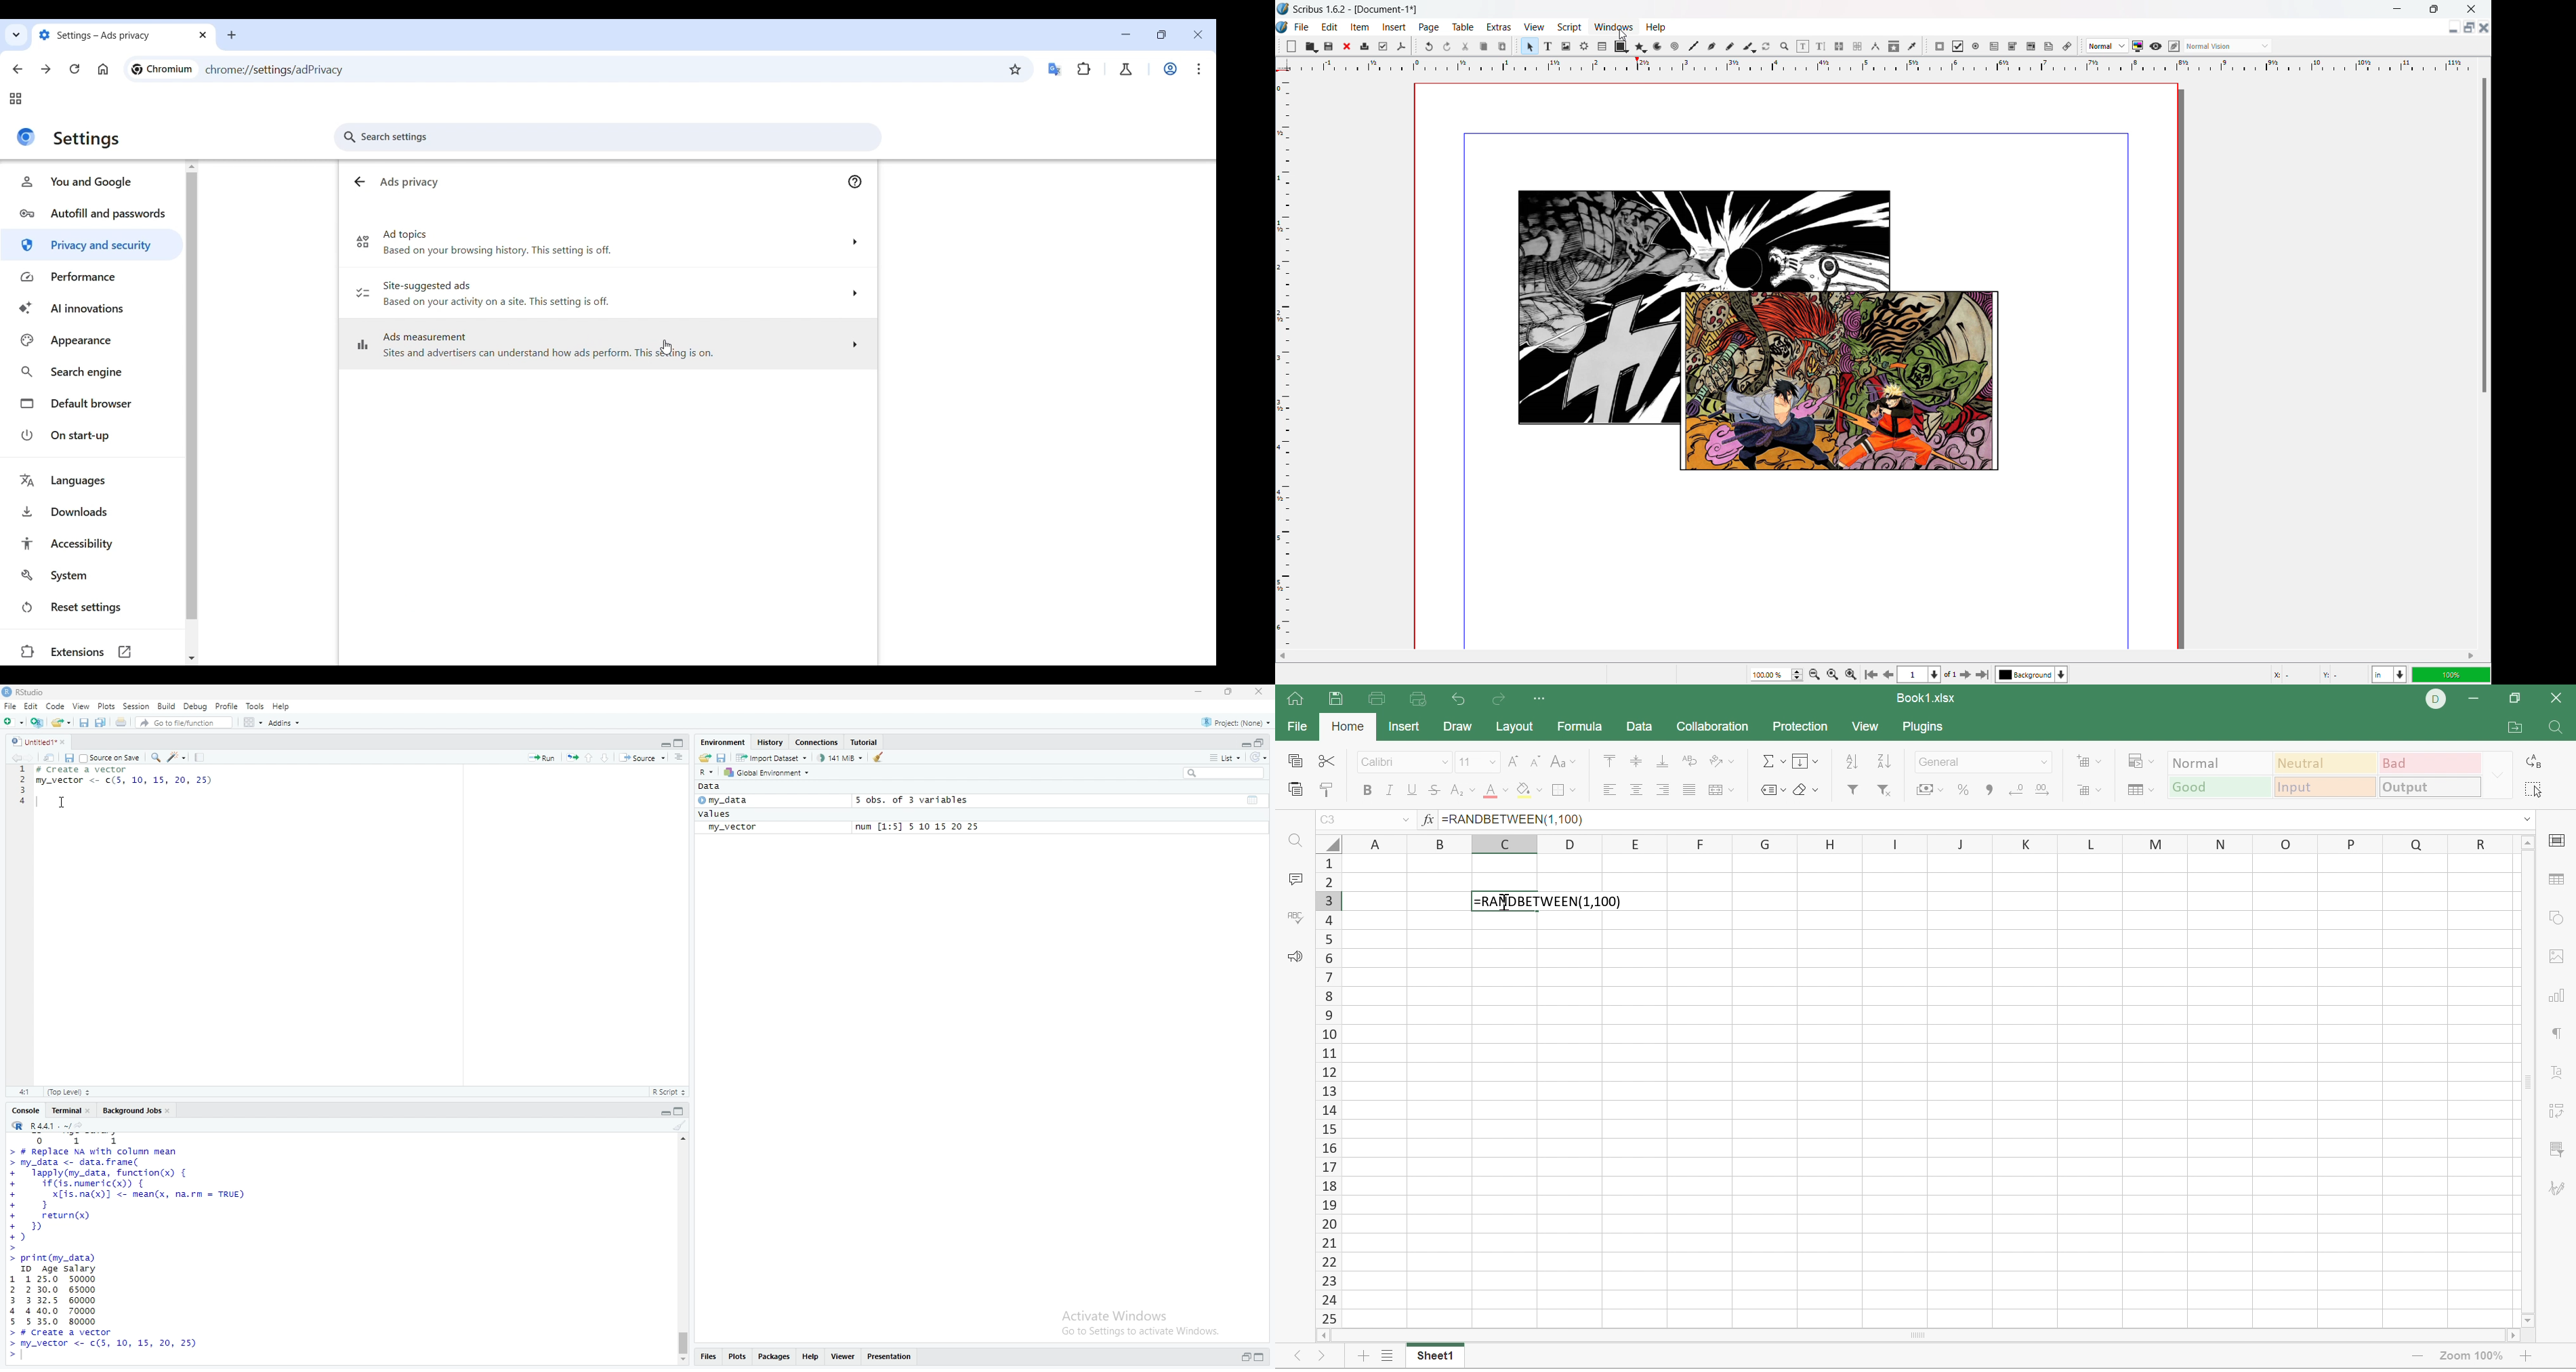 The height and width of the screenshot is (1372, 2576). What do you see at coordinates (128, 1248) in the screenshot?
I see `data frame set` at bounding box center [128, 1248].